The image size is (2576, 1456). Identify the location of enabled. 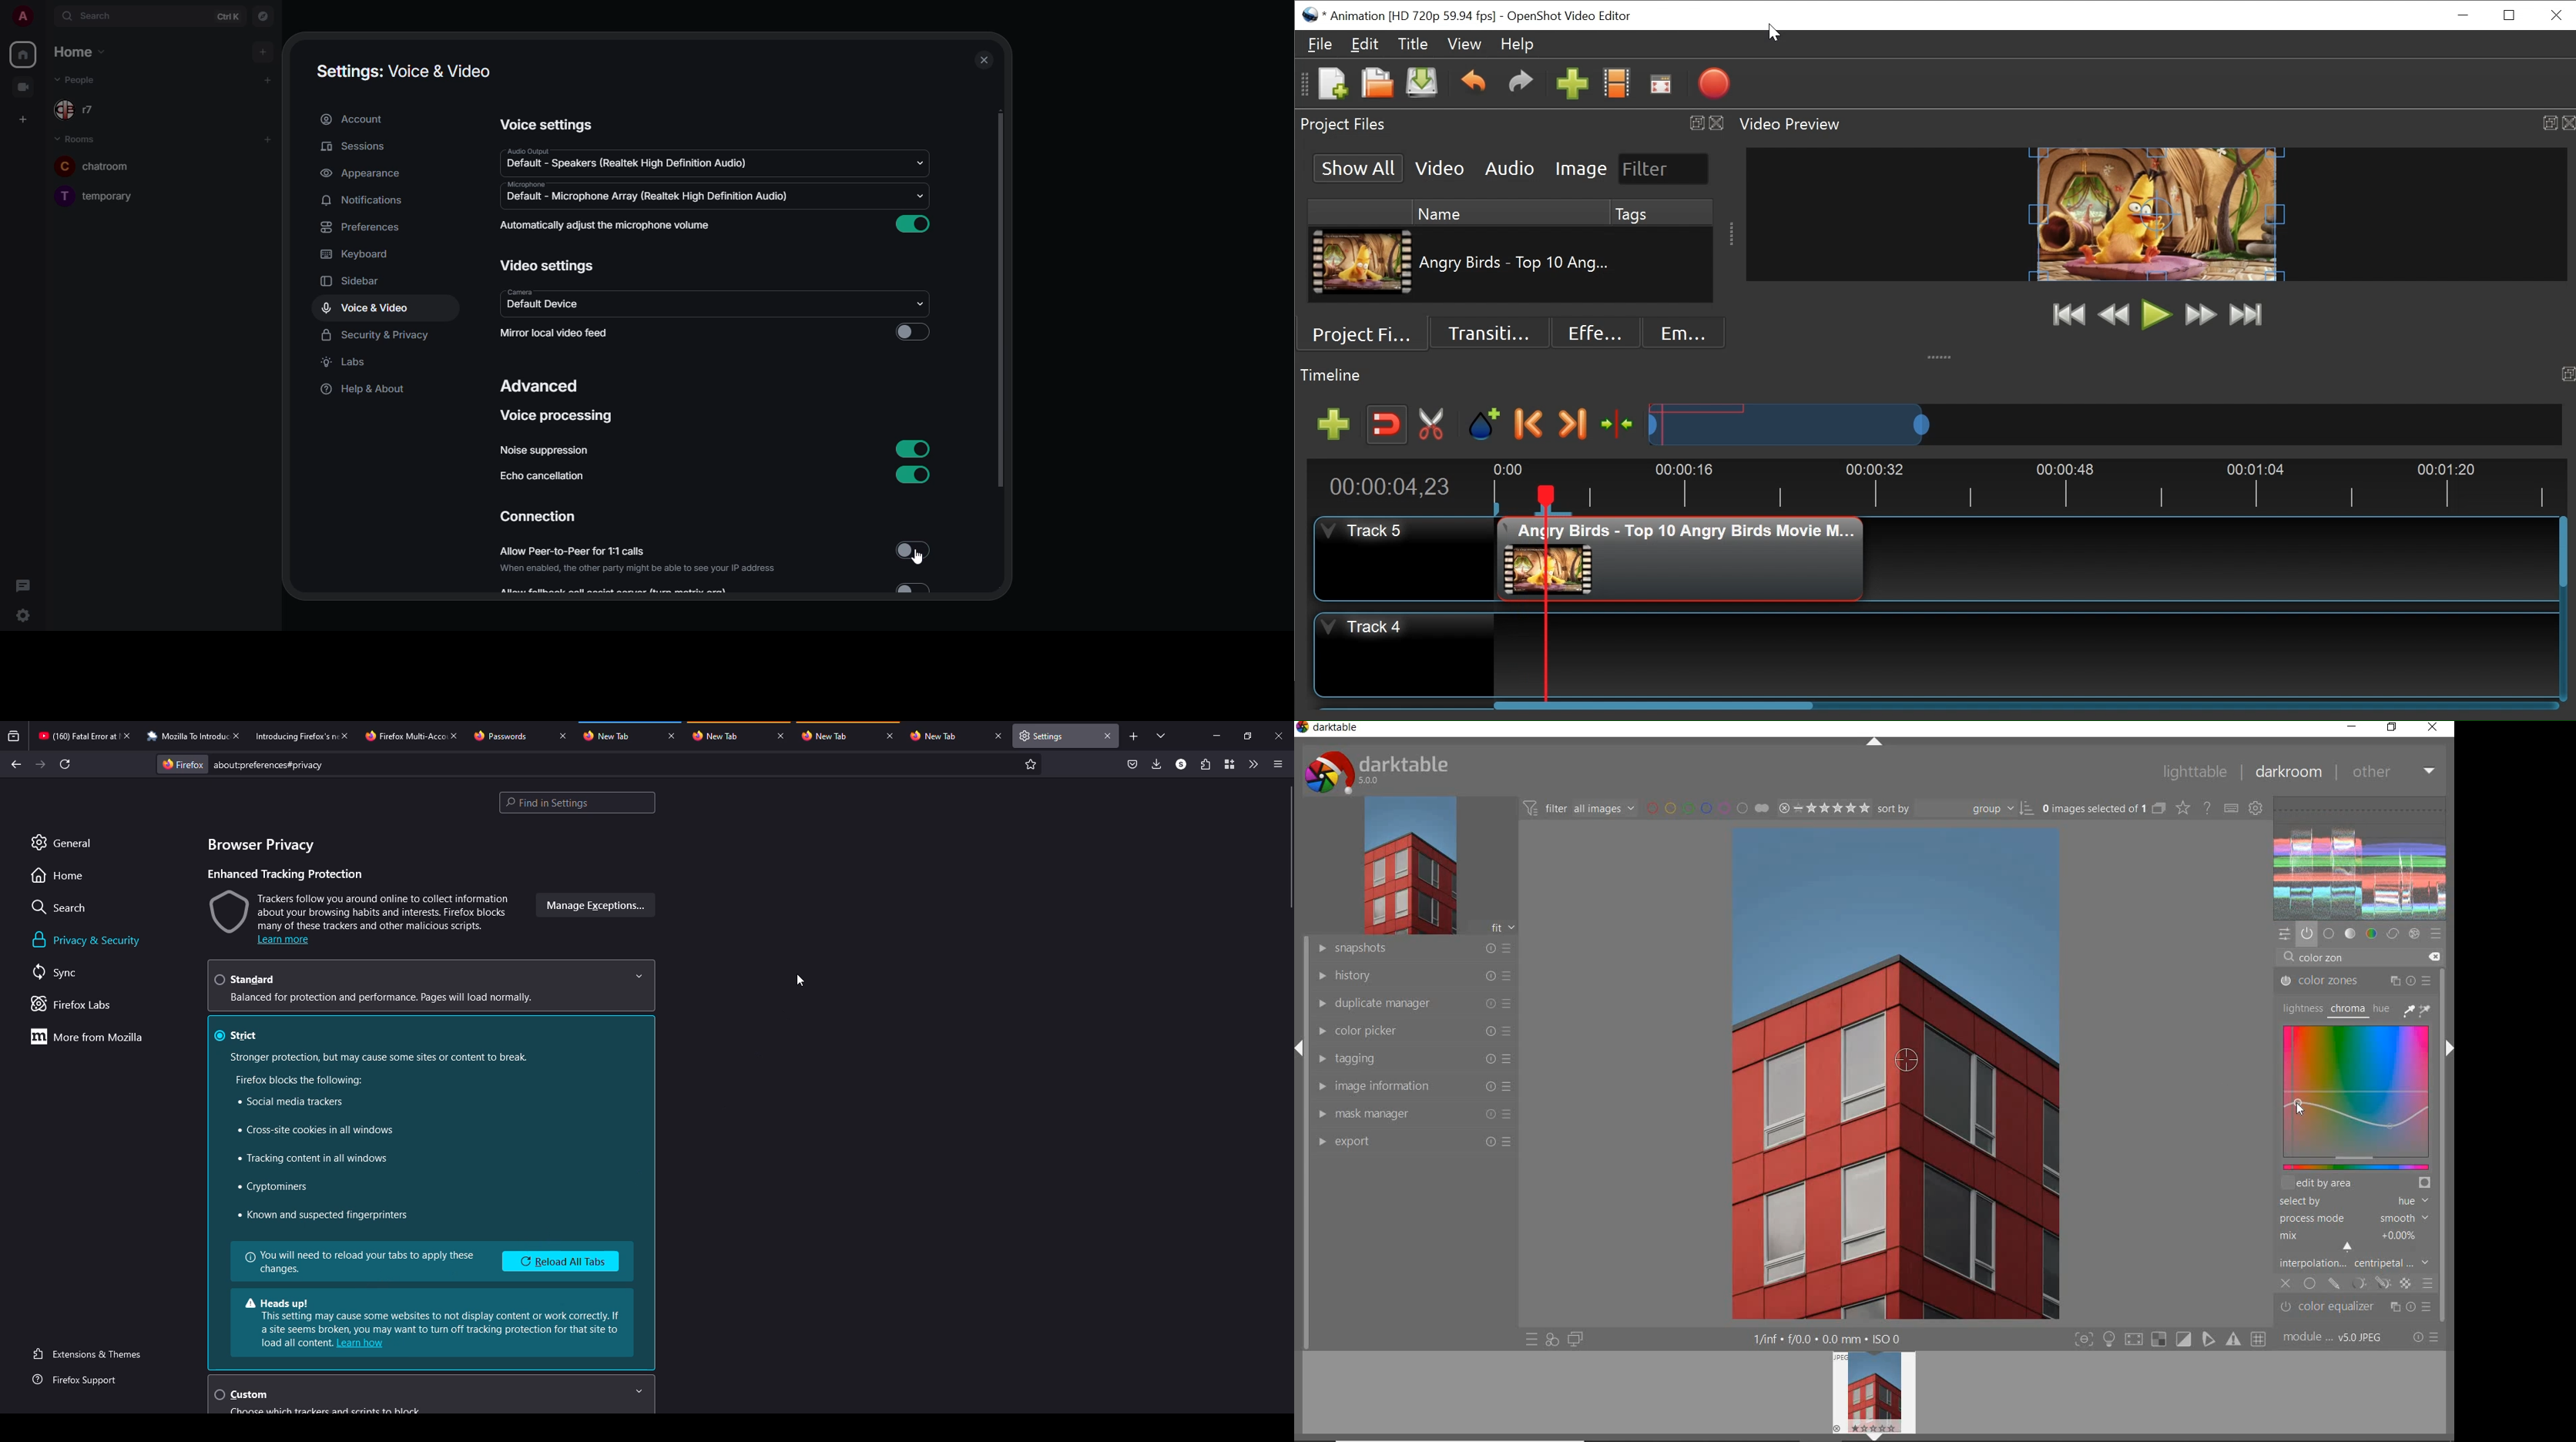
(915, 222).